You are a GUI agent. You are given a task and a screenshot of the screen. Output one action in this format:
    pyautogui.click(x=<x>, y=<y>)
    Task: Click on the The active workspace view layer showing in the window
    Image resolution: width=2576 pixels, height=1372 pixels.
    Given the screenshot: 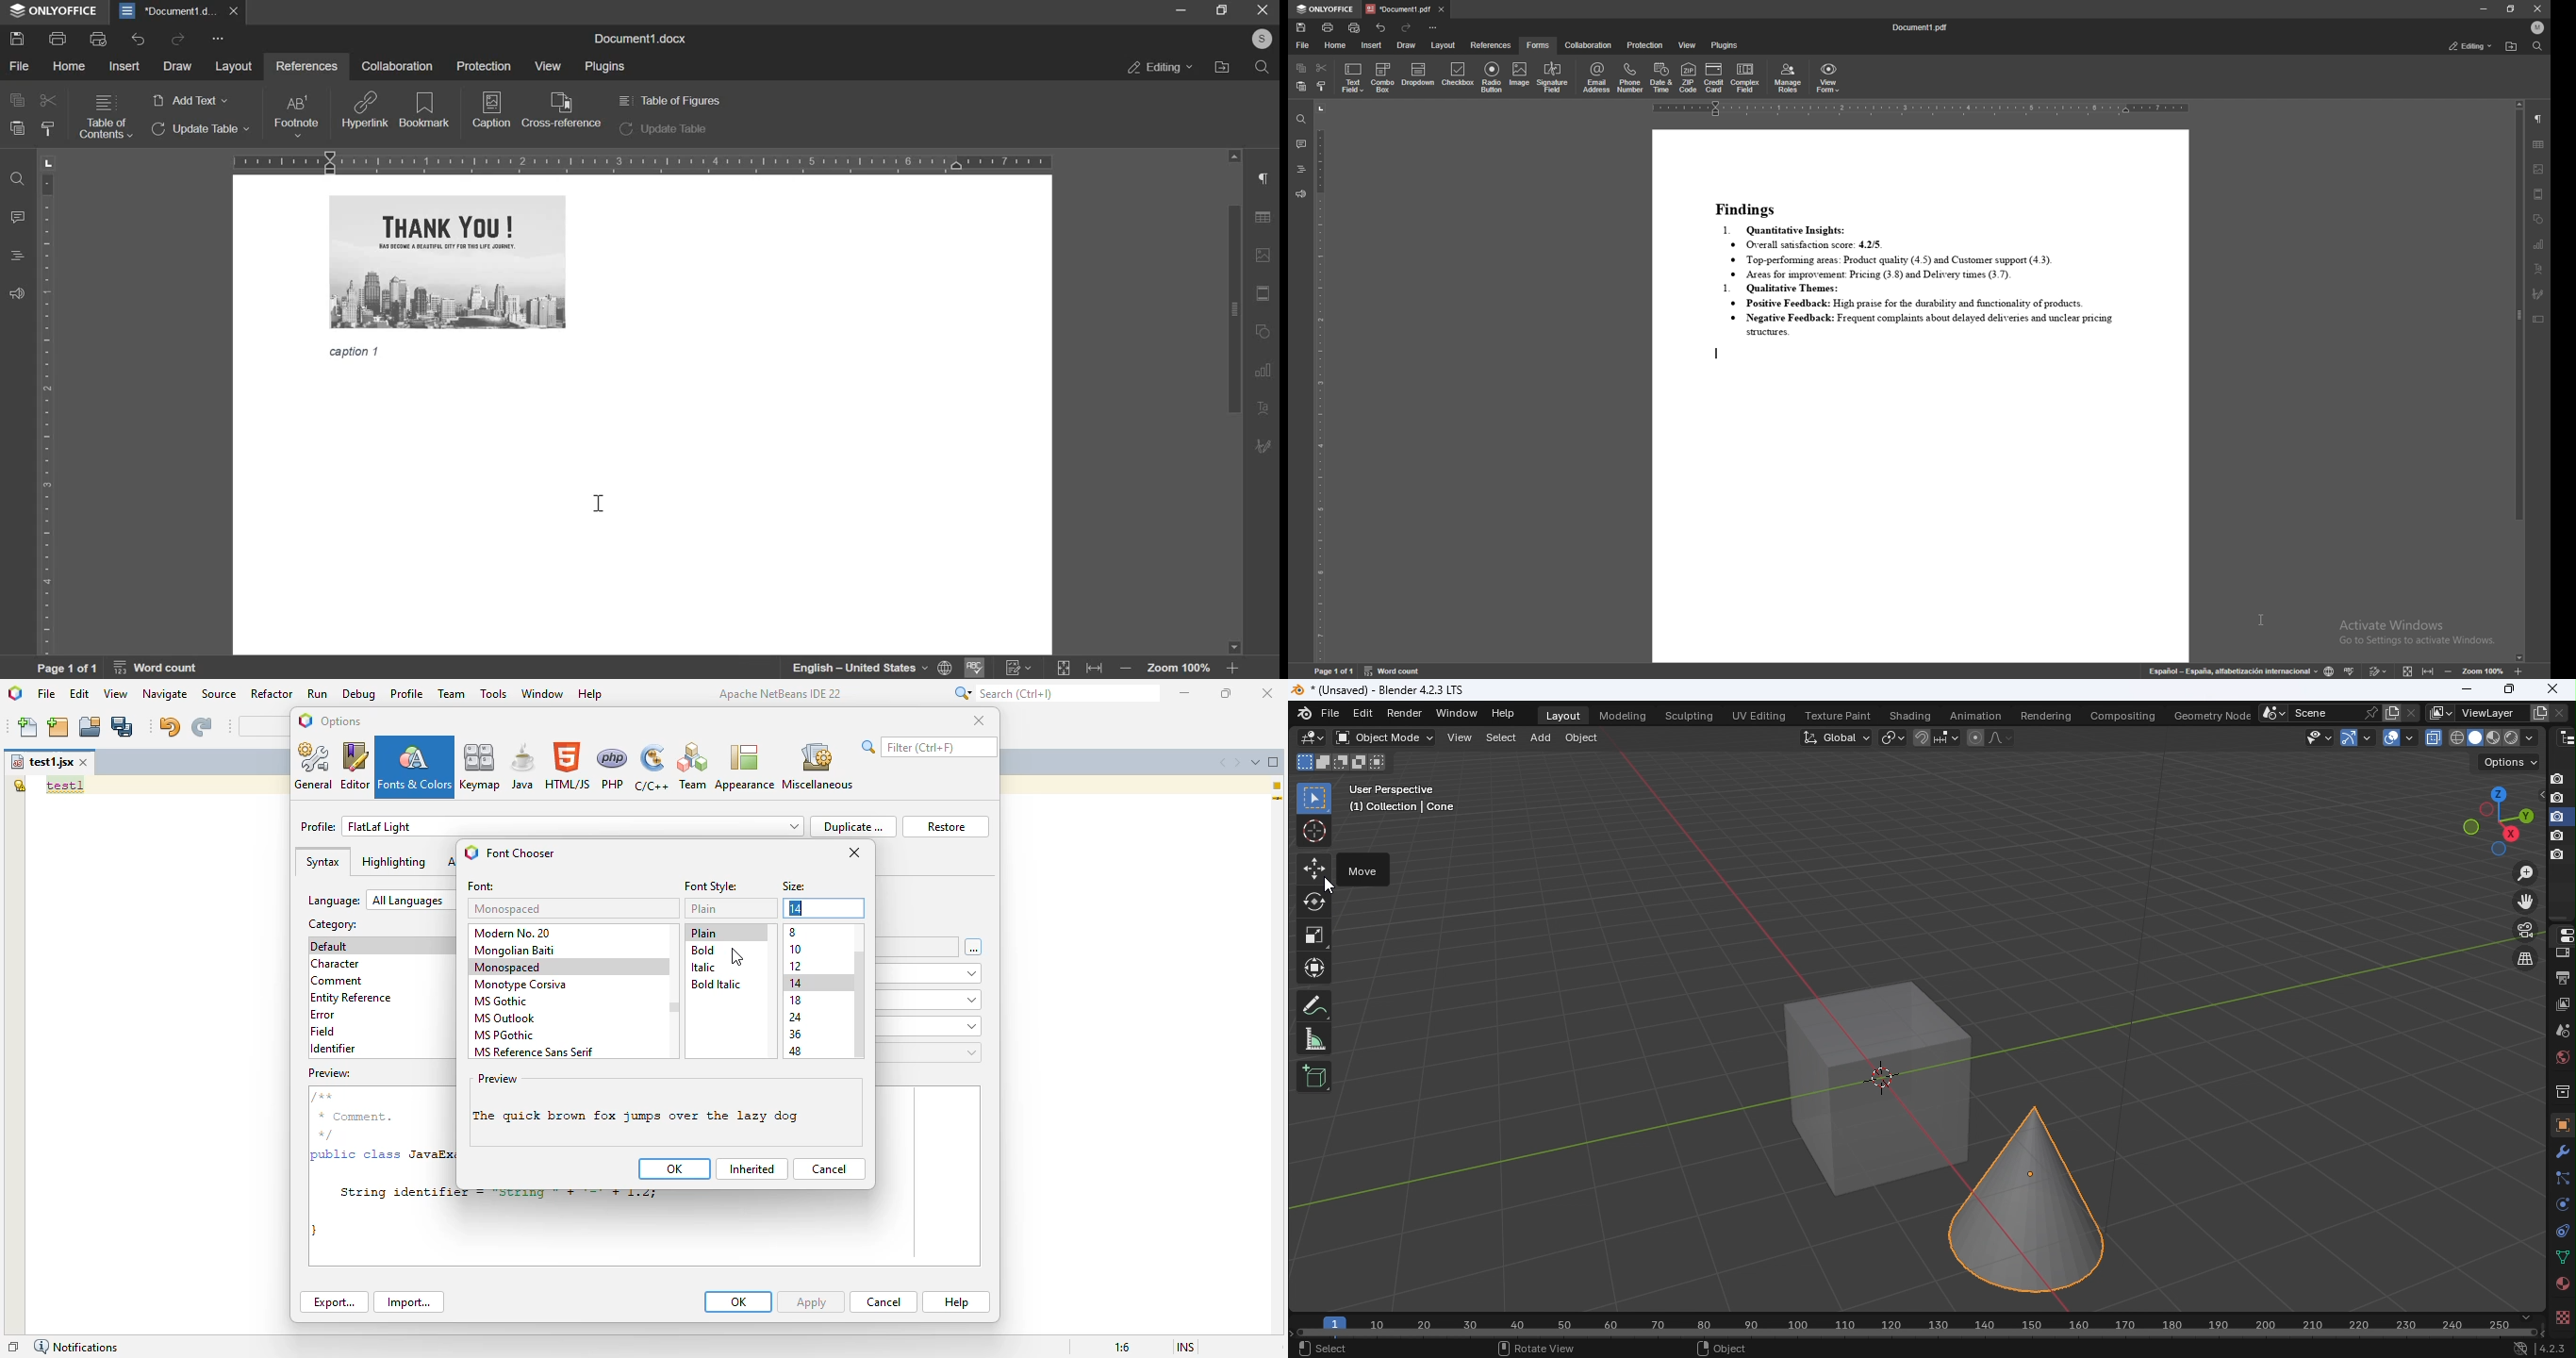 What is the action you would take?
    pyautogui.click(x=2440, y=713)
    